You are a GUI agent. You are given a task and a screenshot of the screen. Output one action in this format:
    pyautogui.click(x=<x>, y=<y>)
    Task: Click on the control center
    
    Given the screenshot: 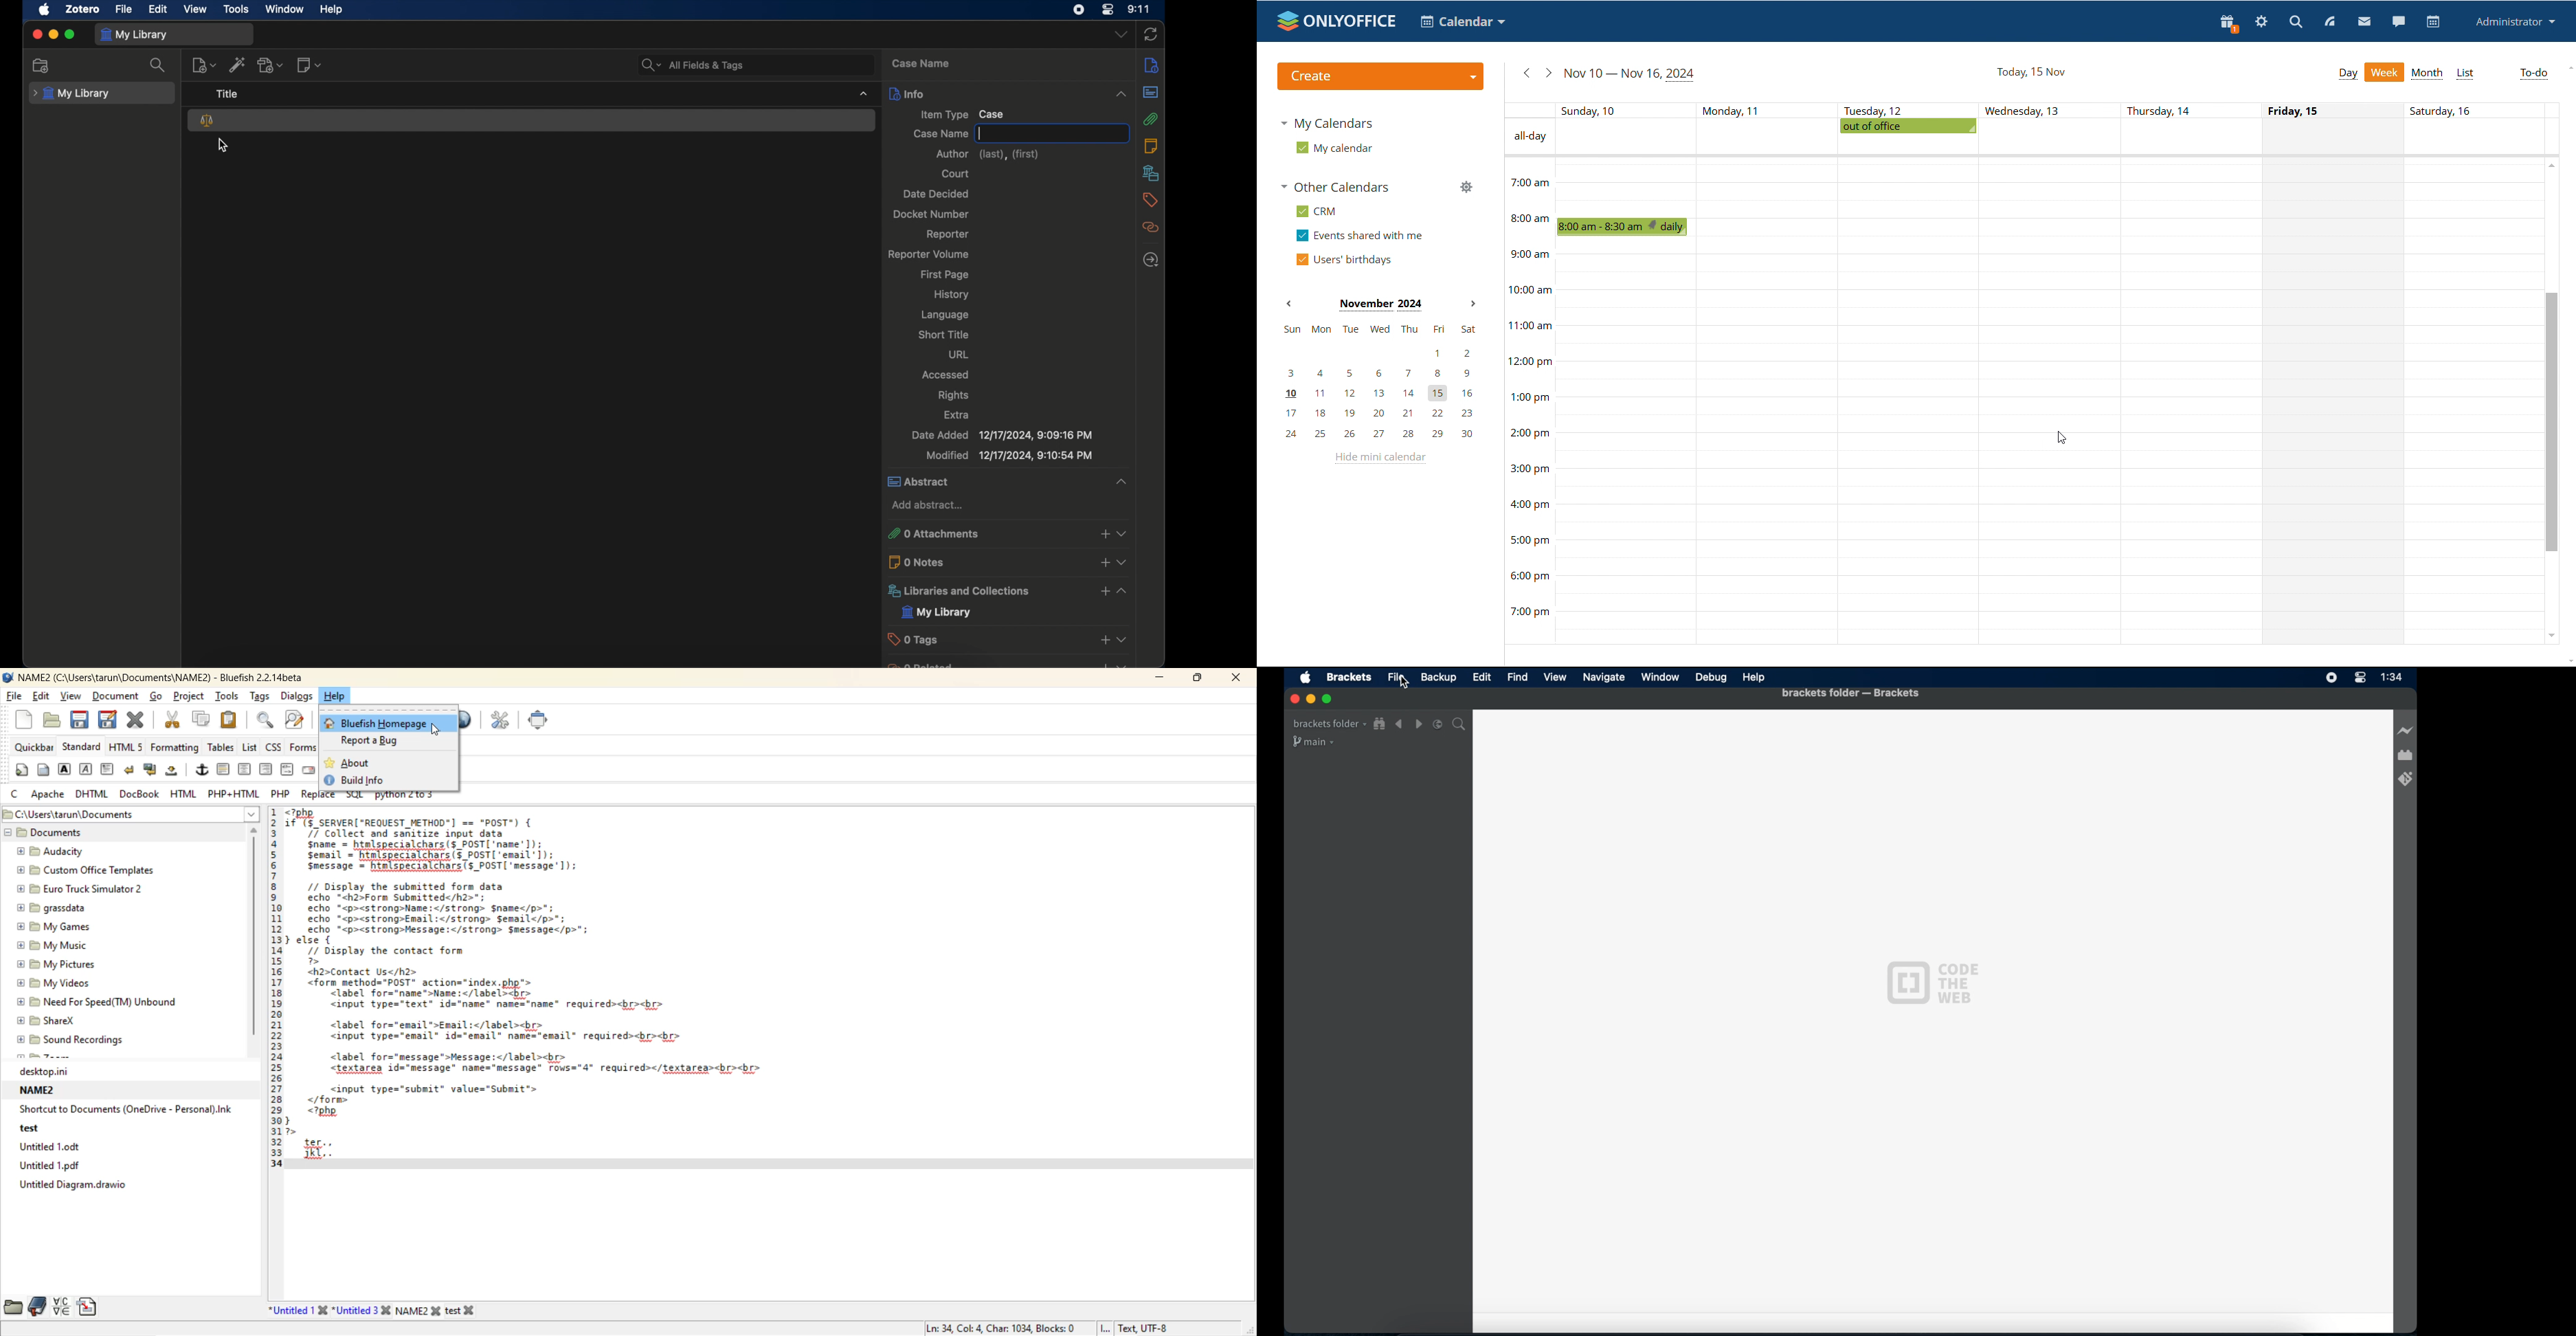 What is the action you would take?
    pyautogui.click(x=1108, y=9)
    